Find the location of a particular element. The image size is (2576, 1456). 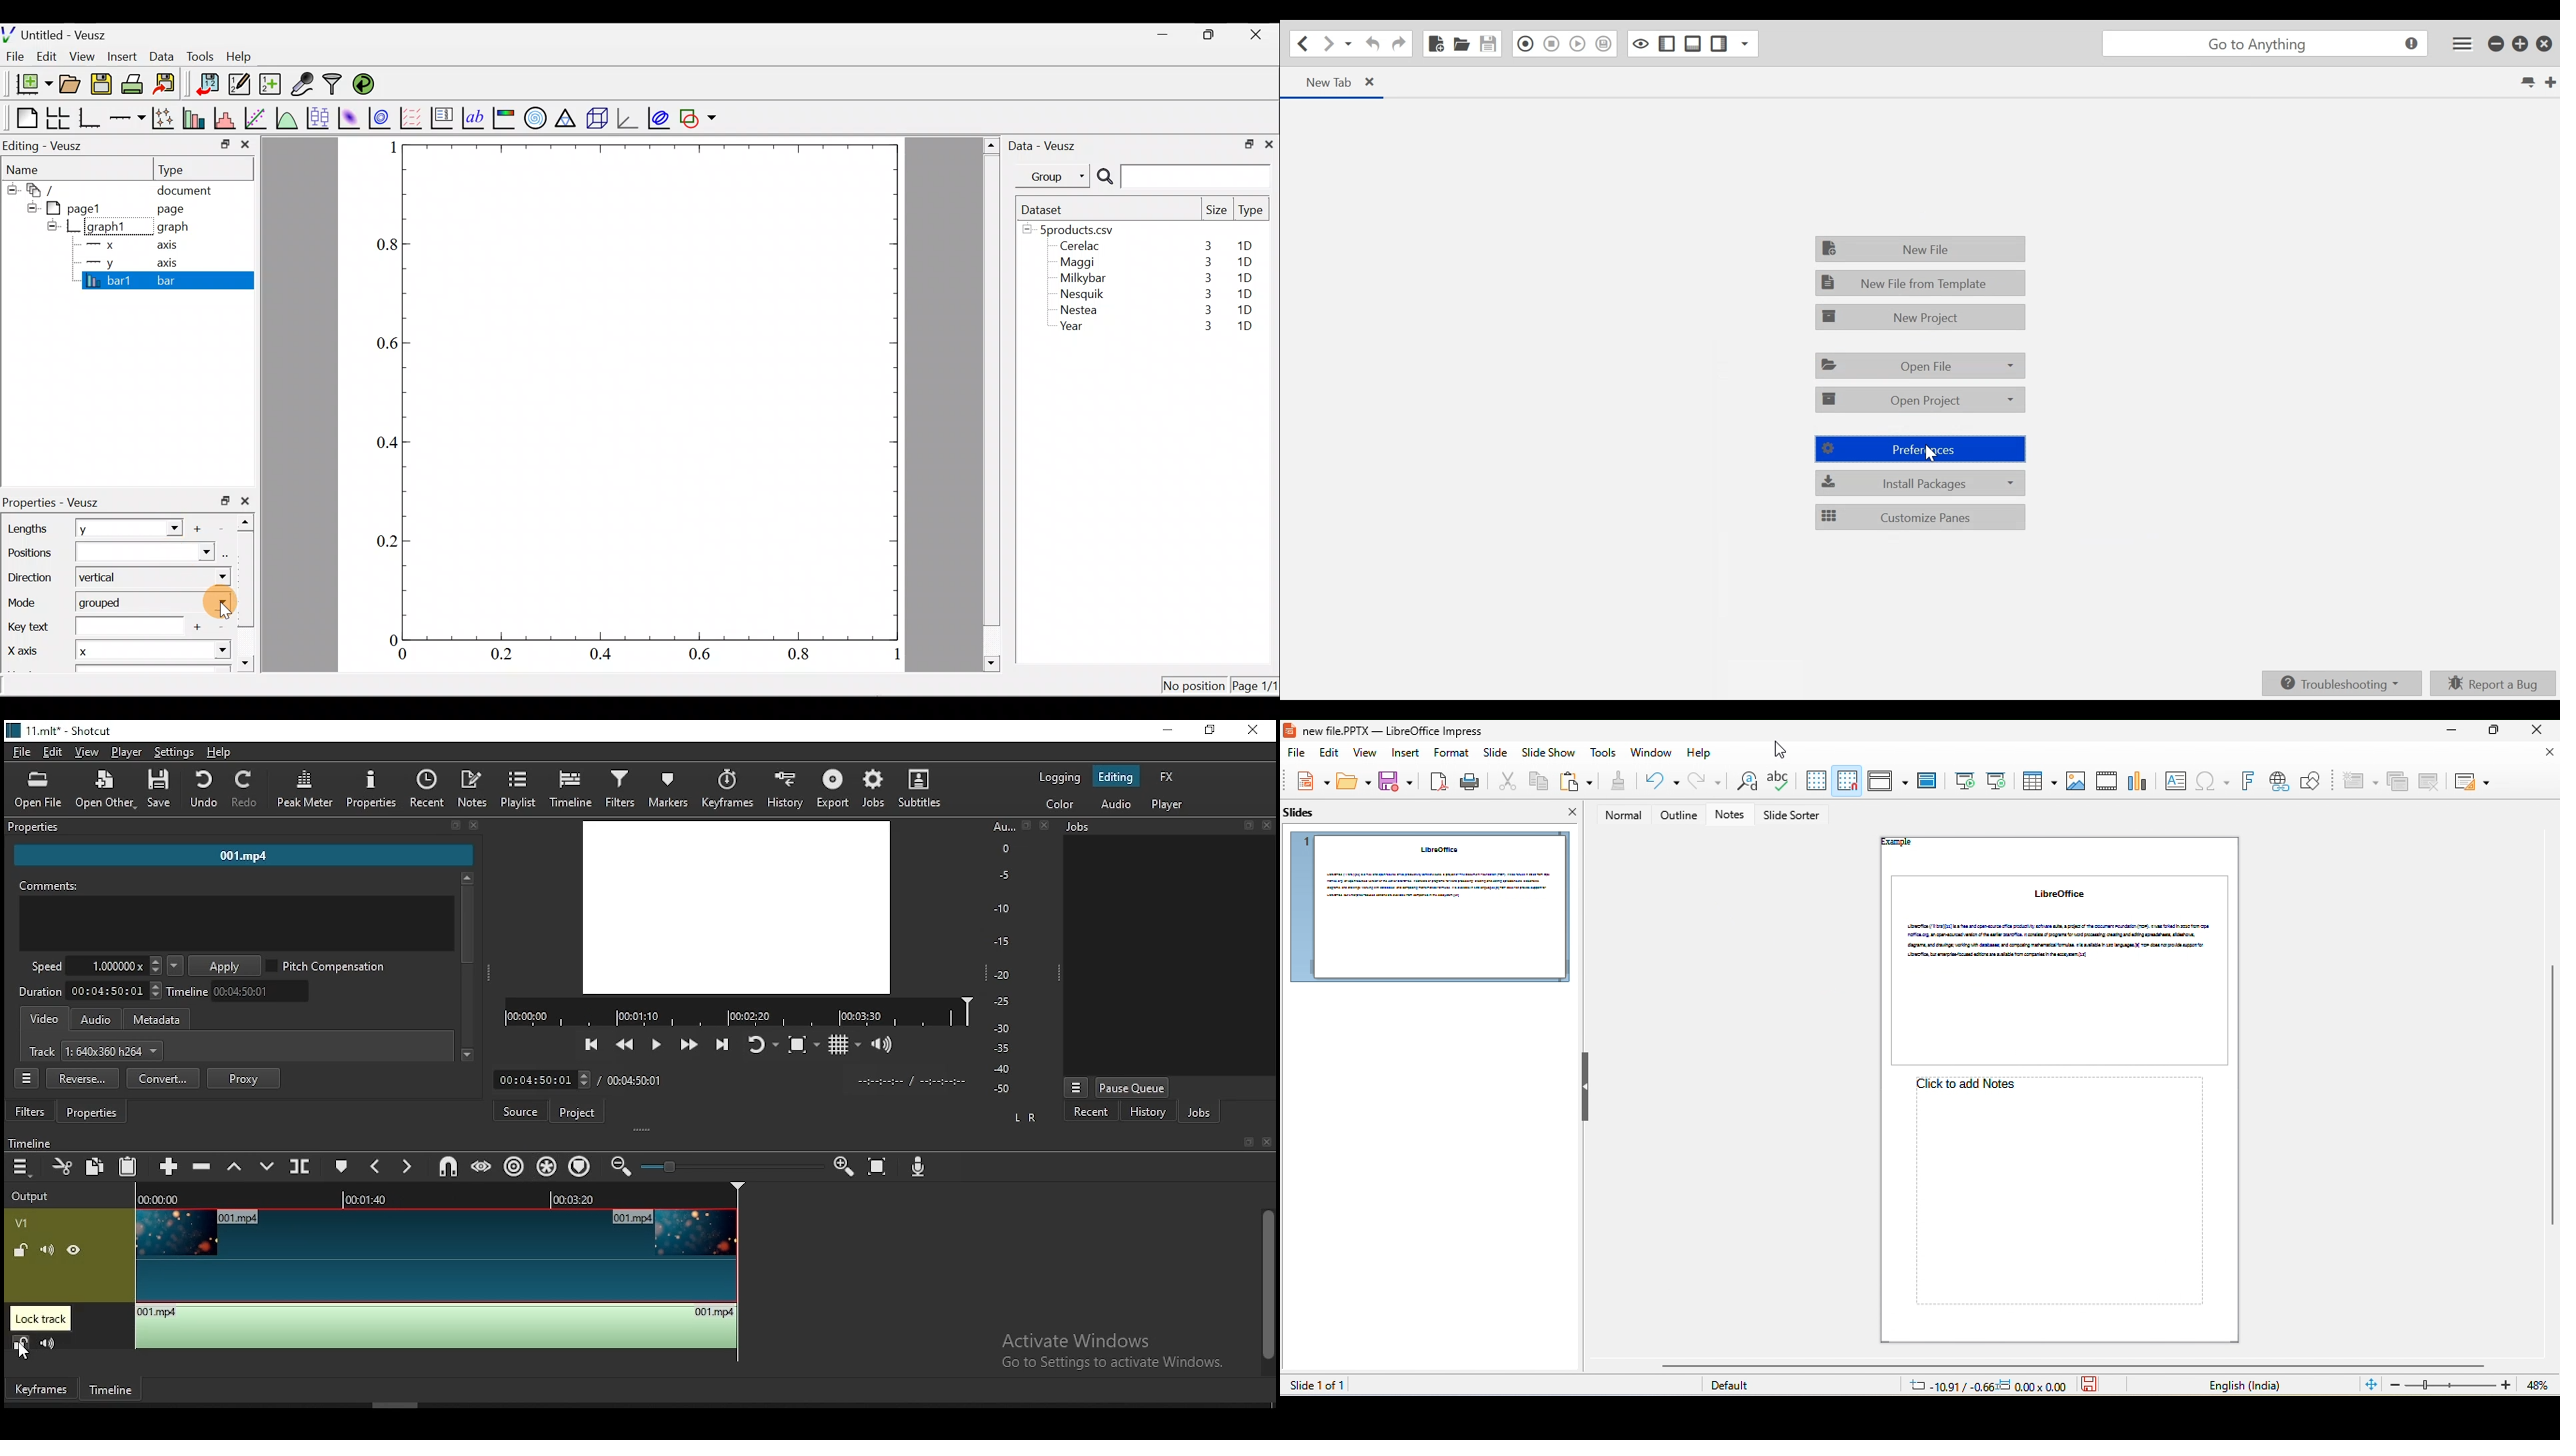

subtitles is located at coordinates (923, 787).